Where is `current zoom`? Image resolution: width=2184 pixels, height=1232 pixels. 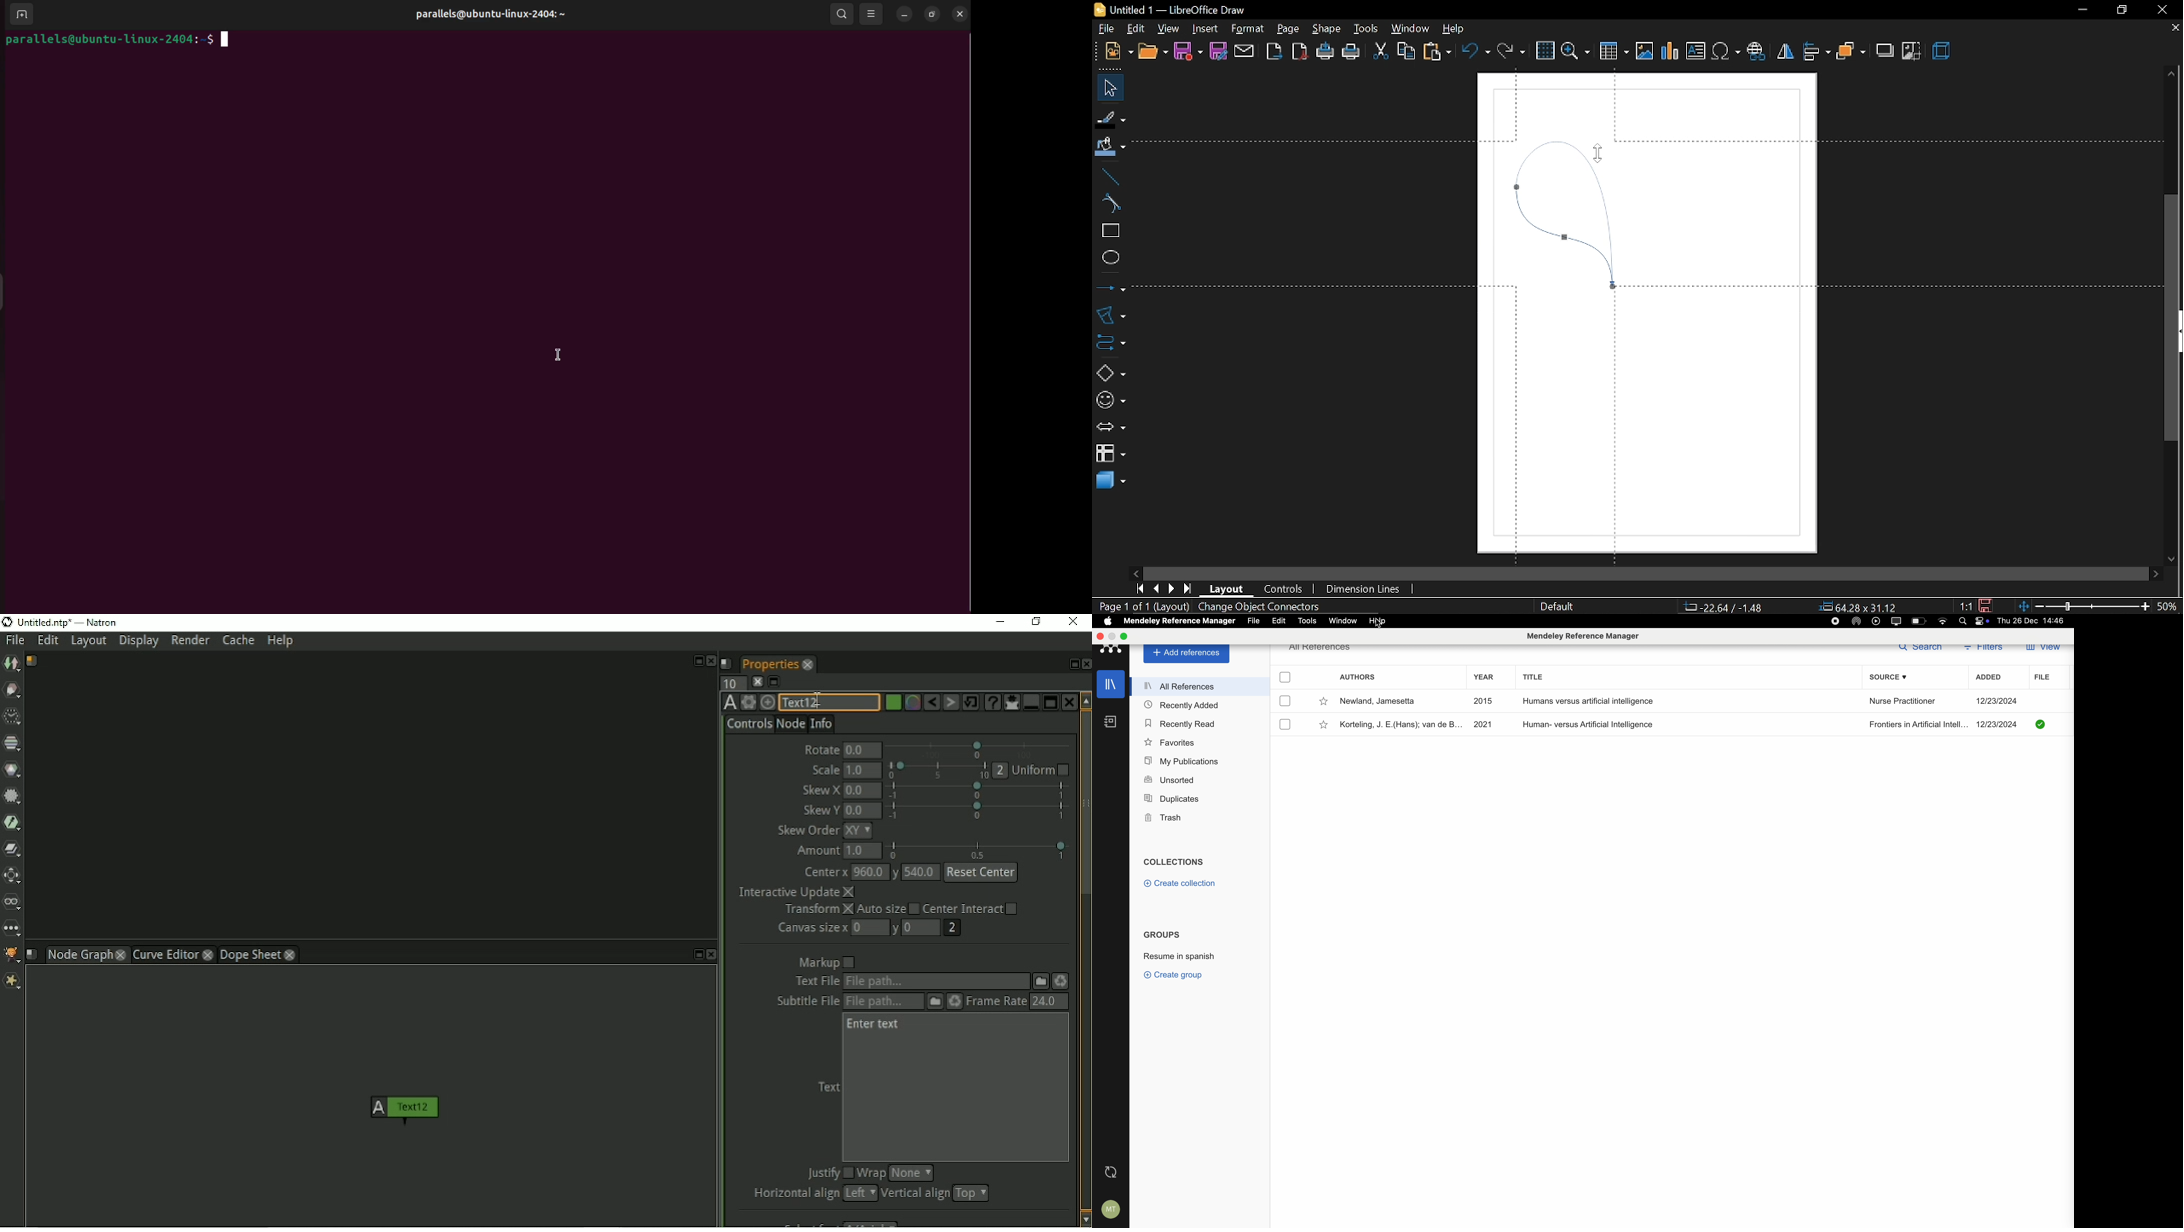 current zoom is located at coordinates (2170, 606).